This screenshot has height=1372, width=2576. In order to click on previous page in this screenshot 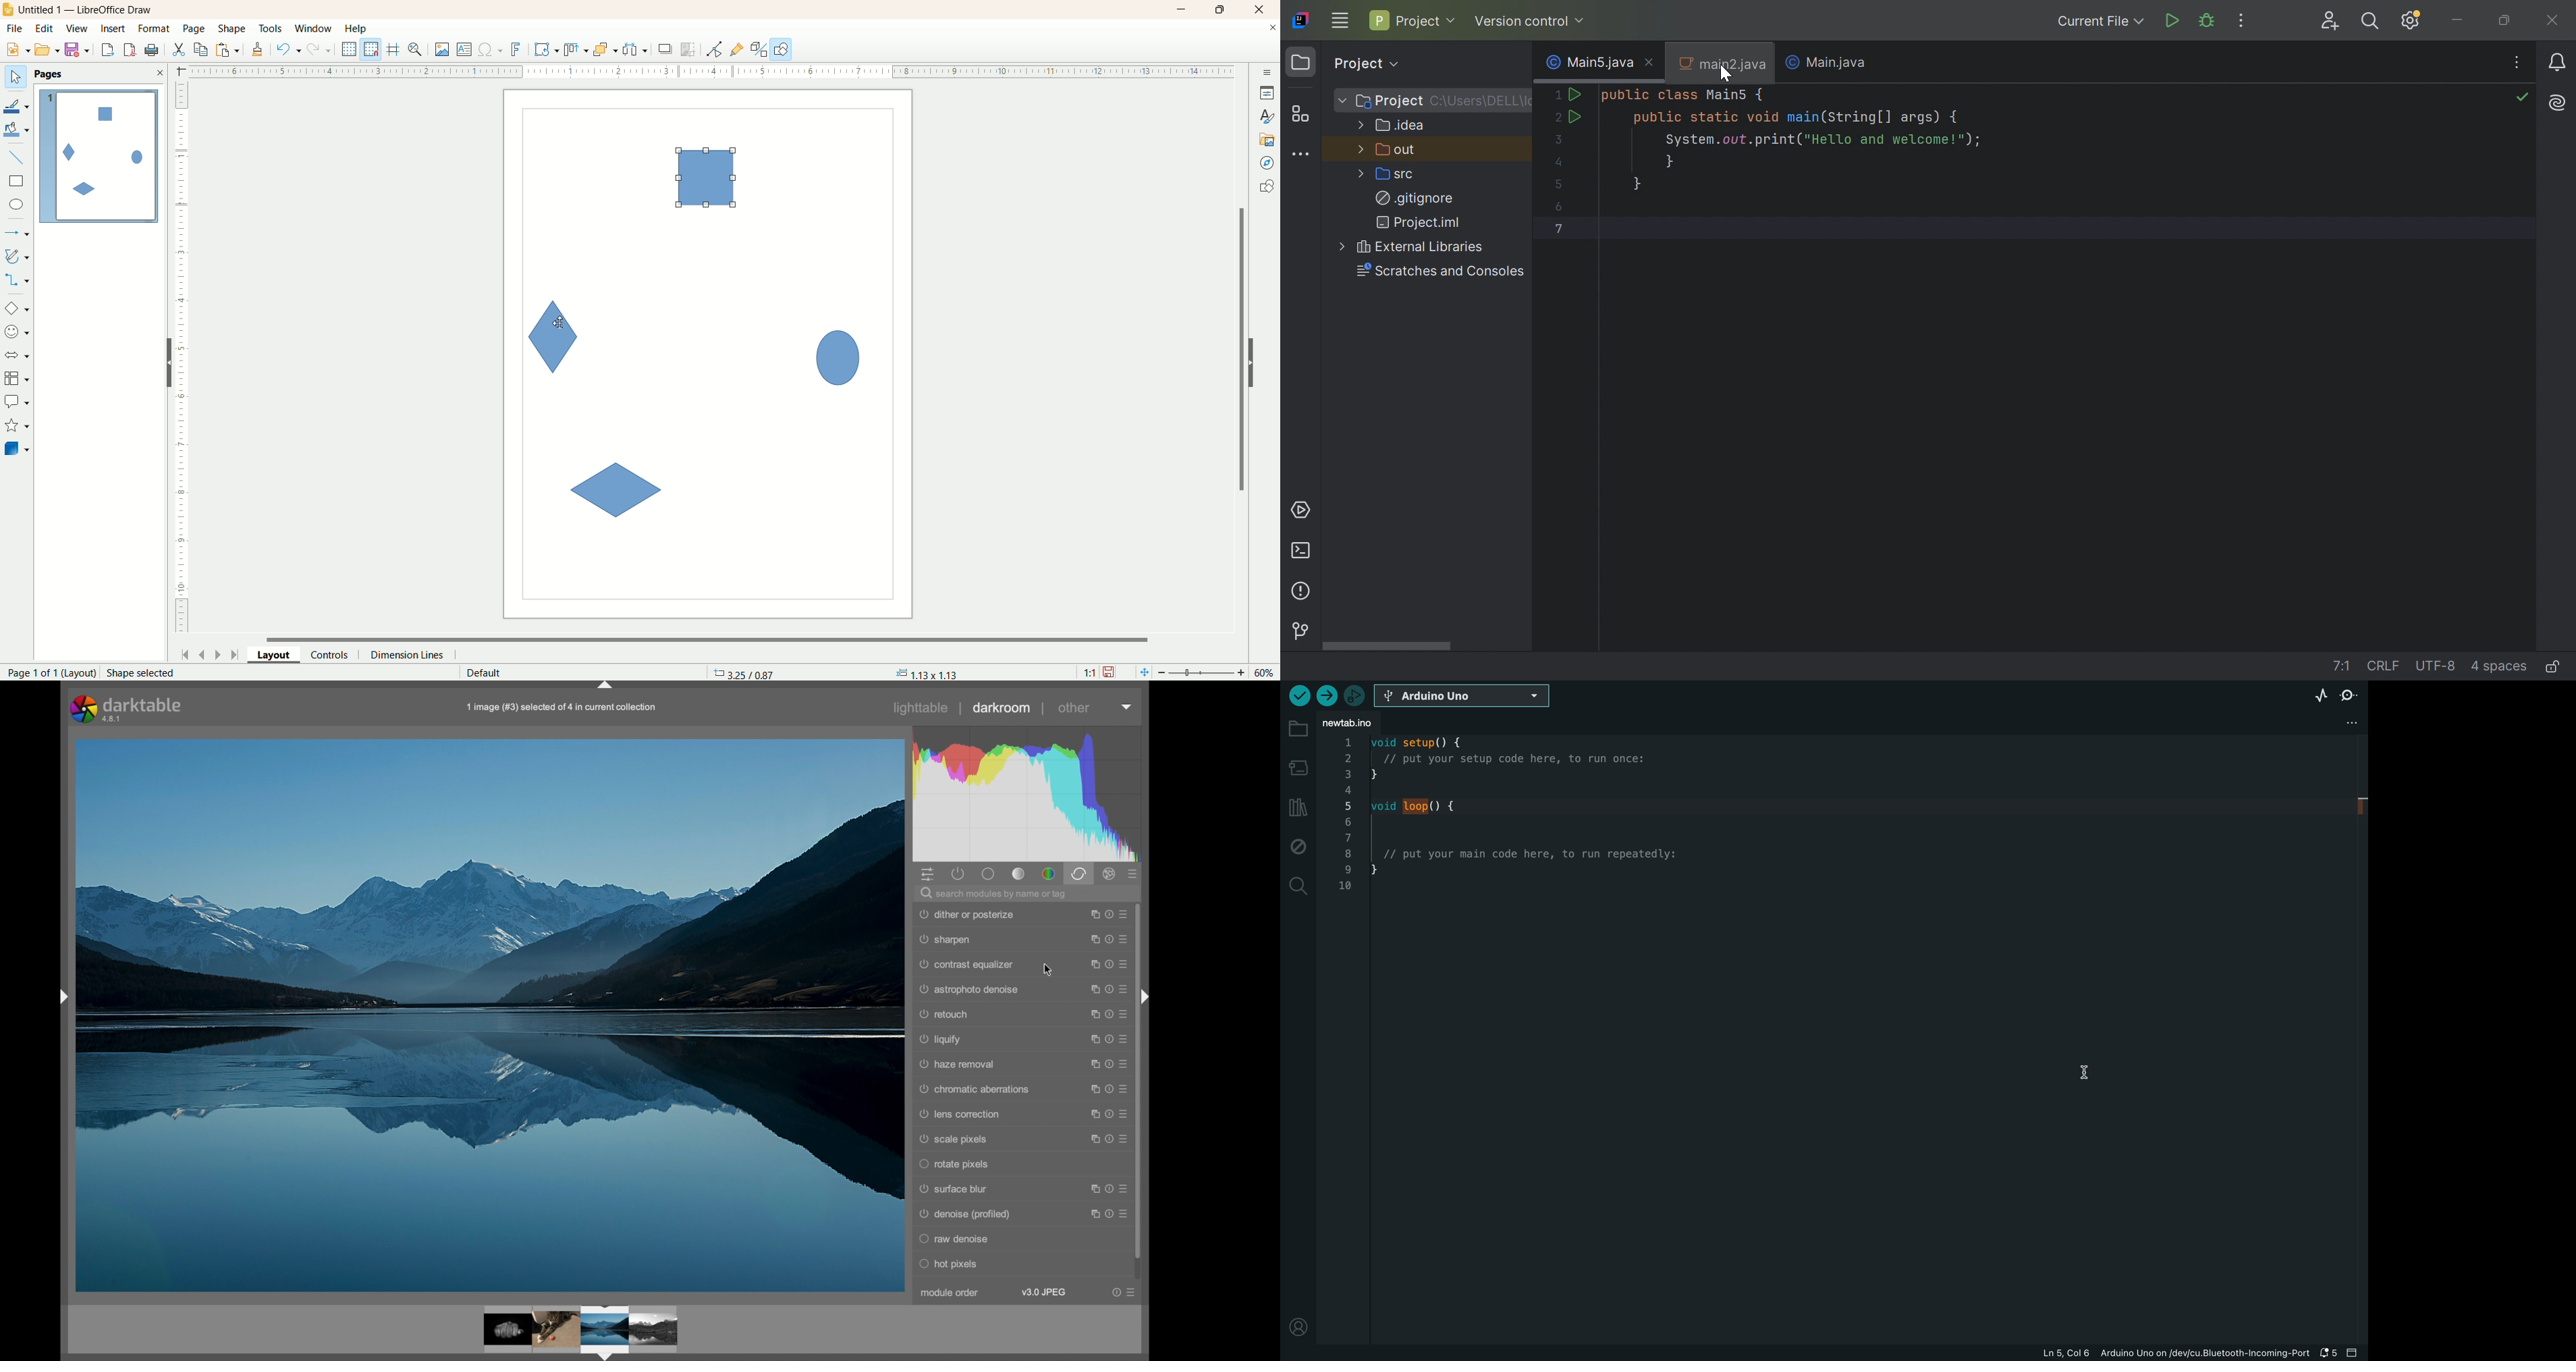, I will do `click(201, 653)`.